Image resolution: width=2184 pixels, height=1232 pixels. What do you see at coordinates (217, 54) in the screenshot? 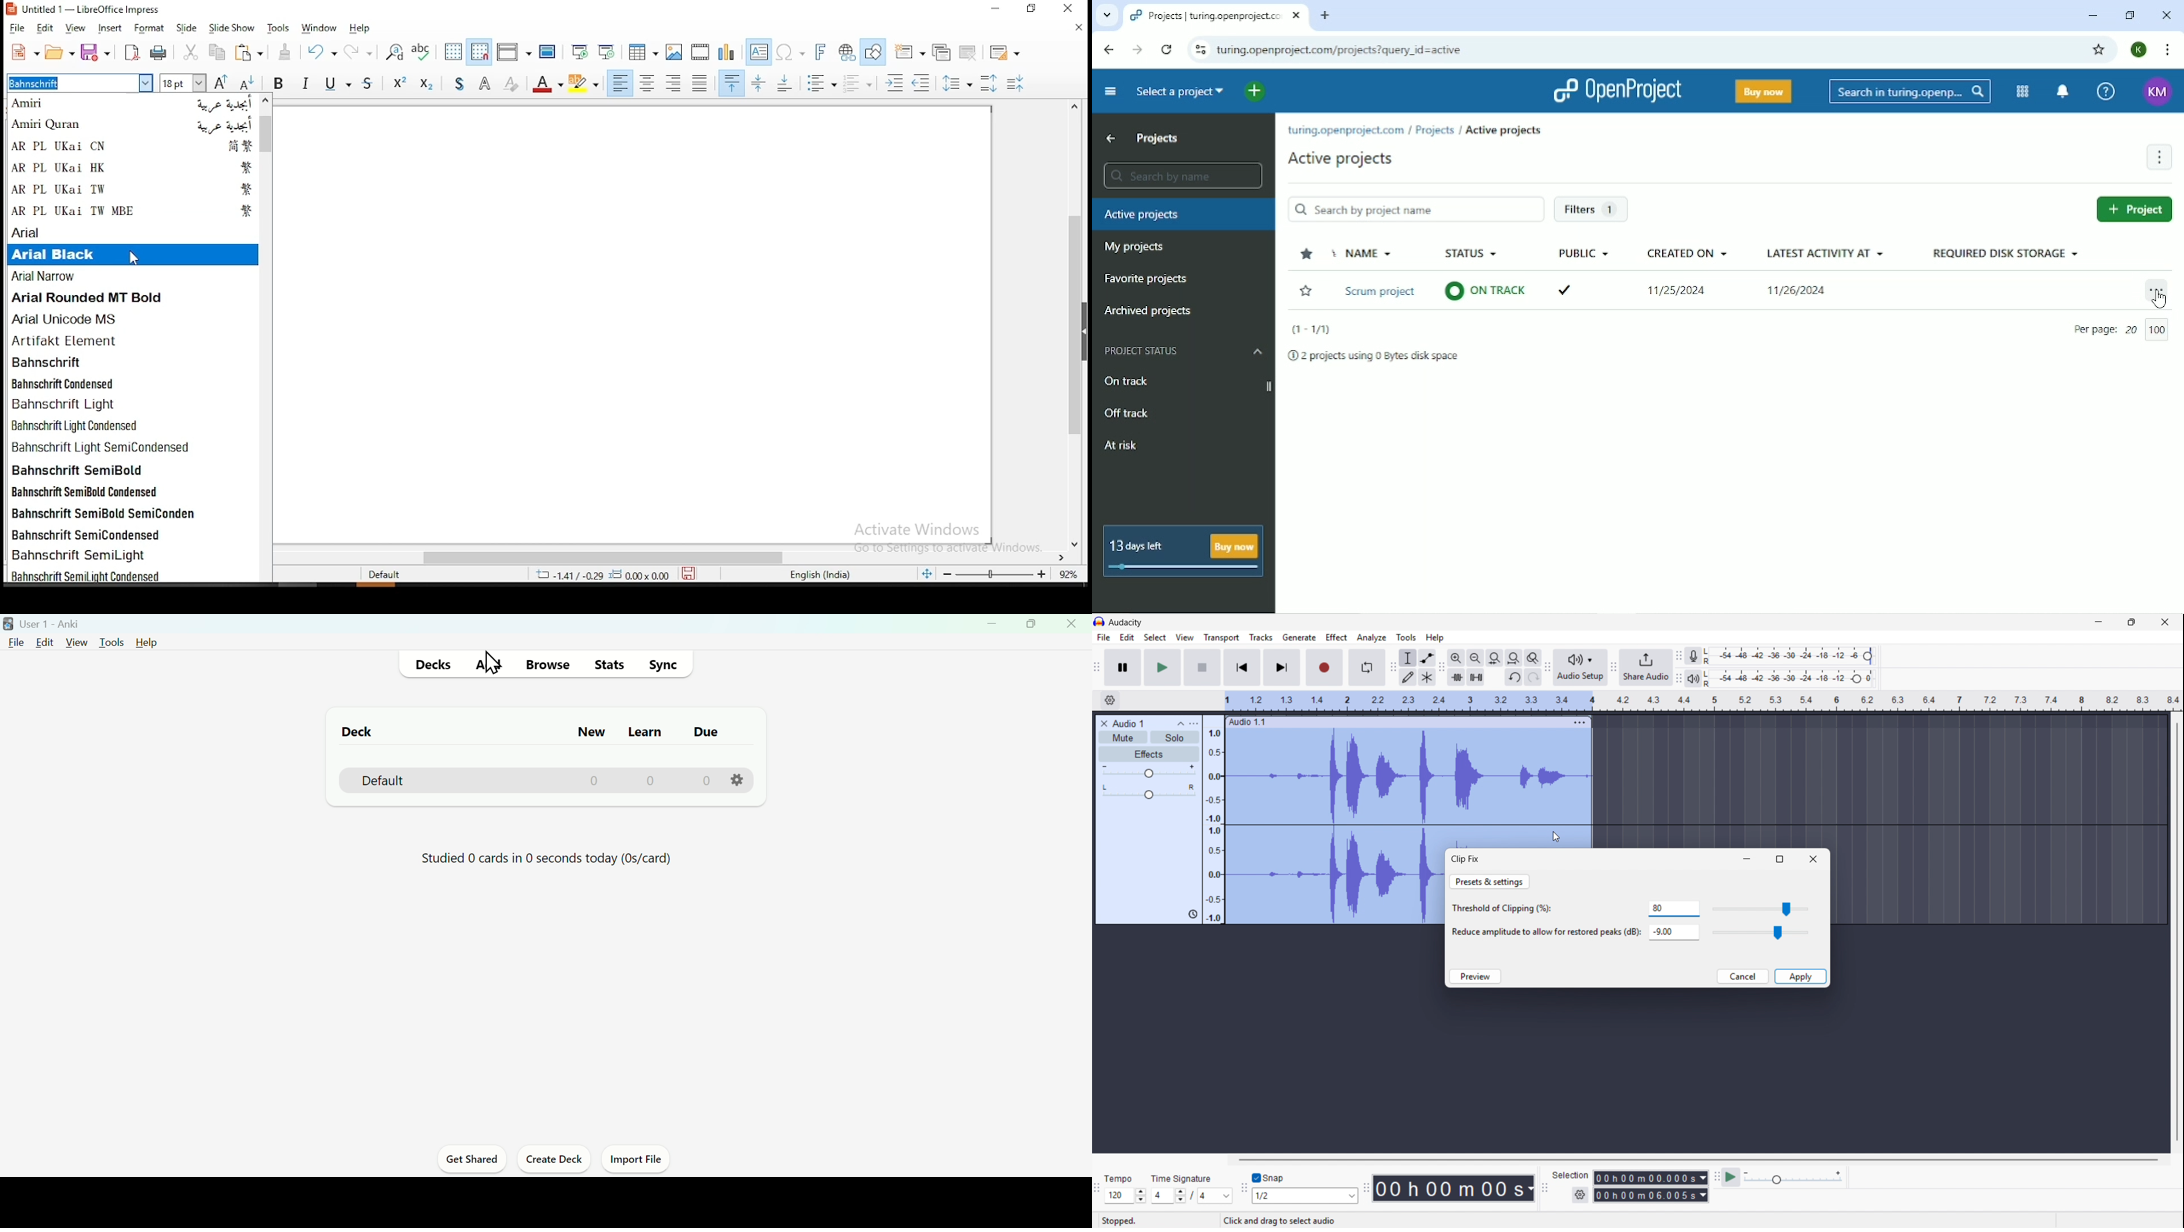
I see `copy` at bounding box center [217, 54].